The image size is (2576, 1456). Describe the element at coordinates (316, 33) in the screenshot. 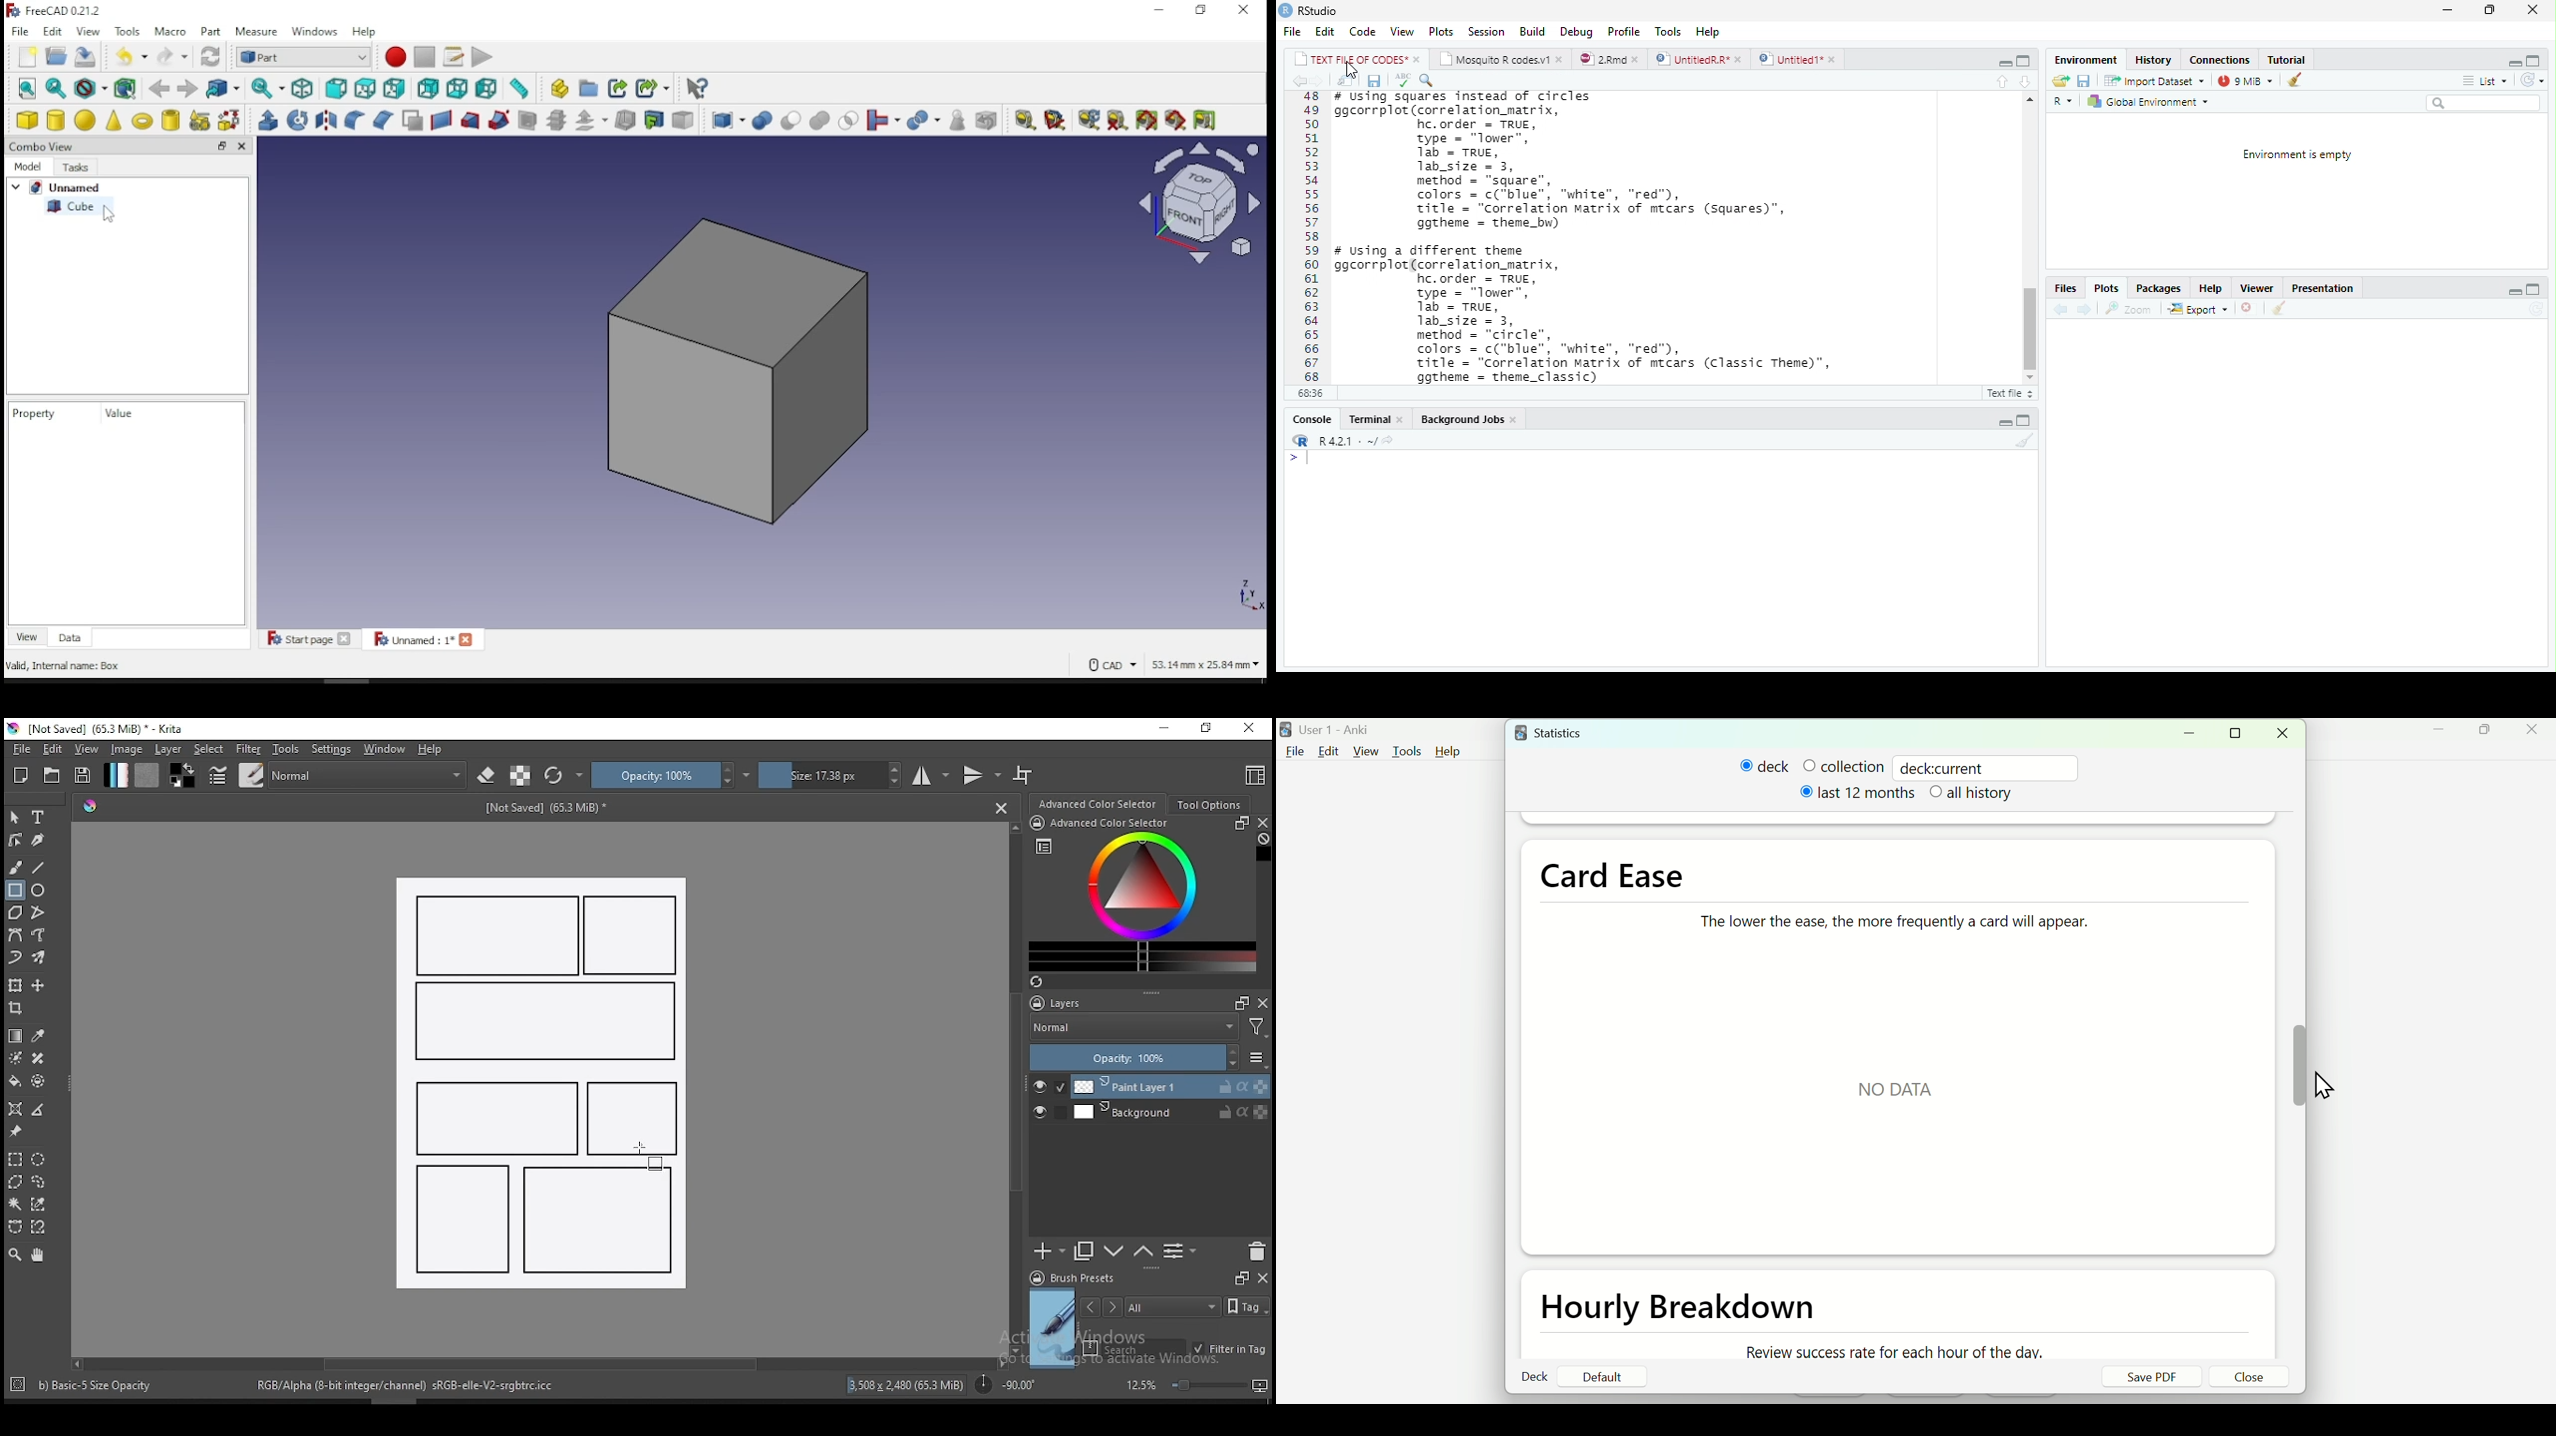

I see `windows` at that location.